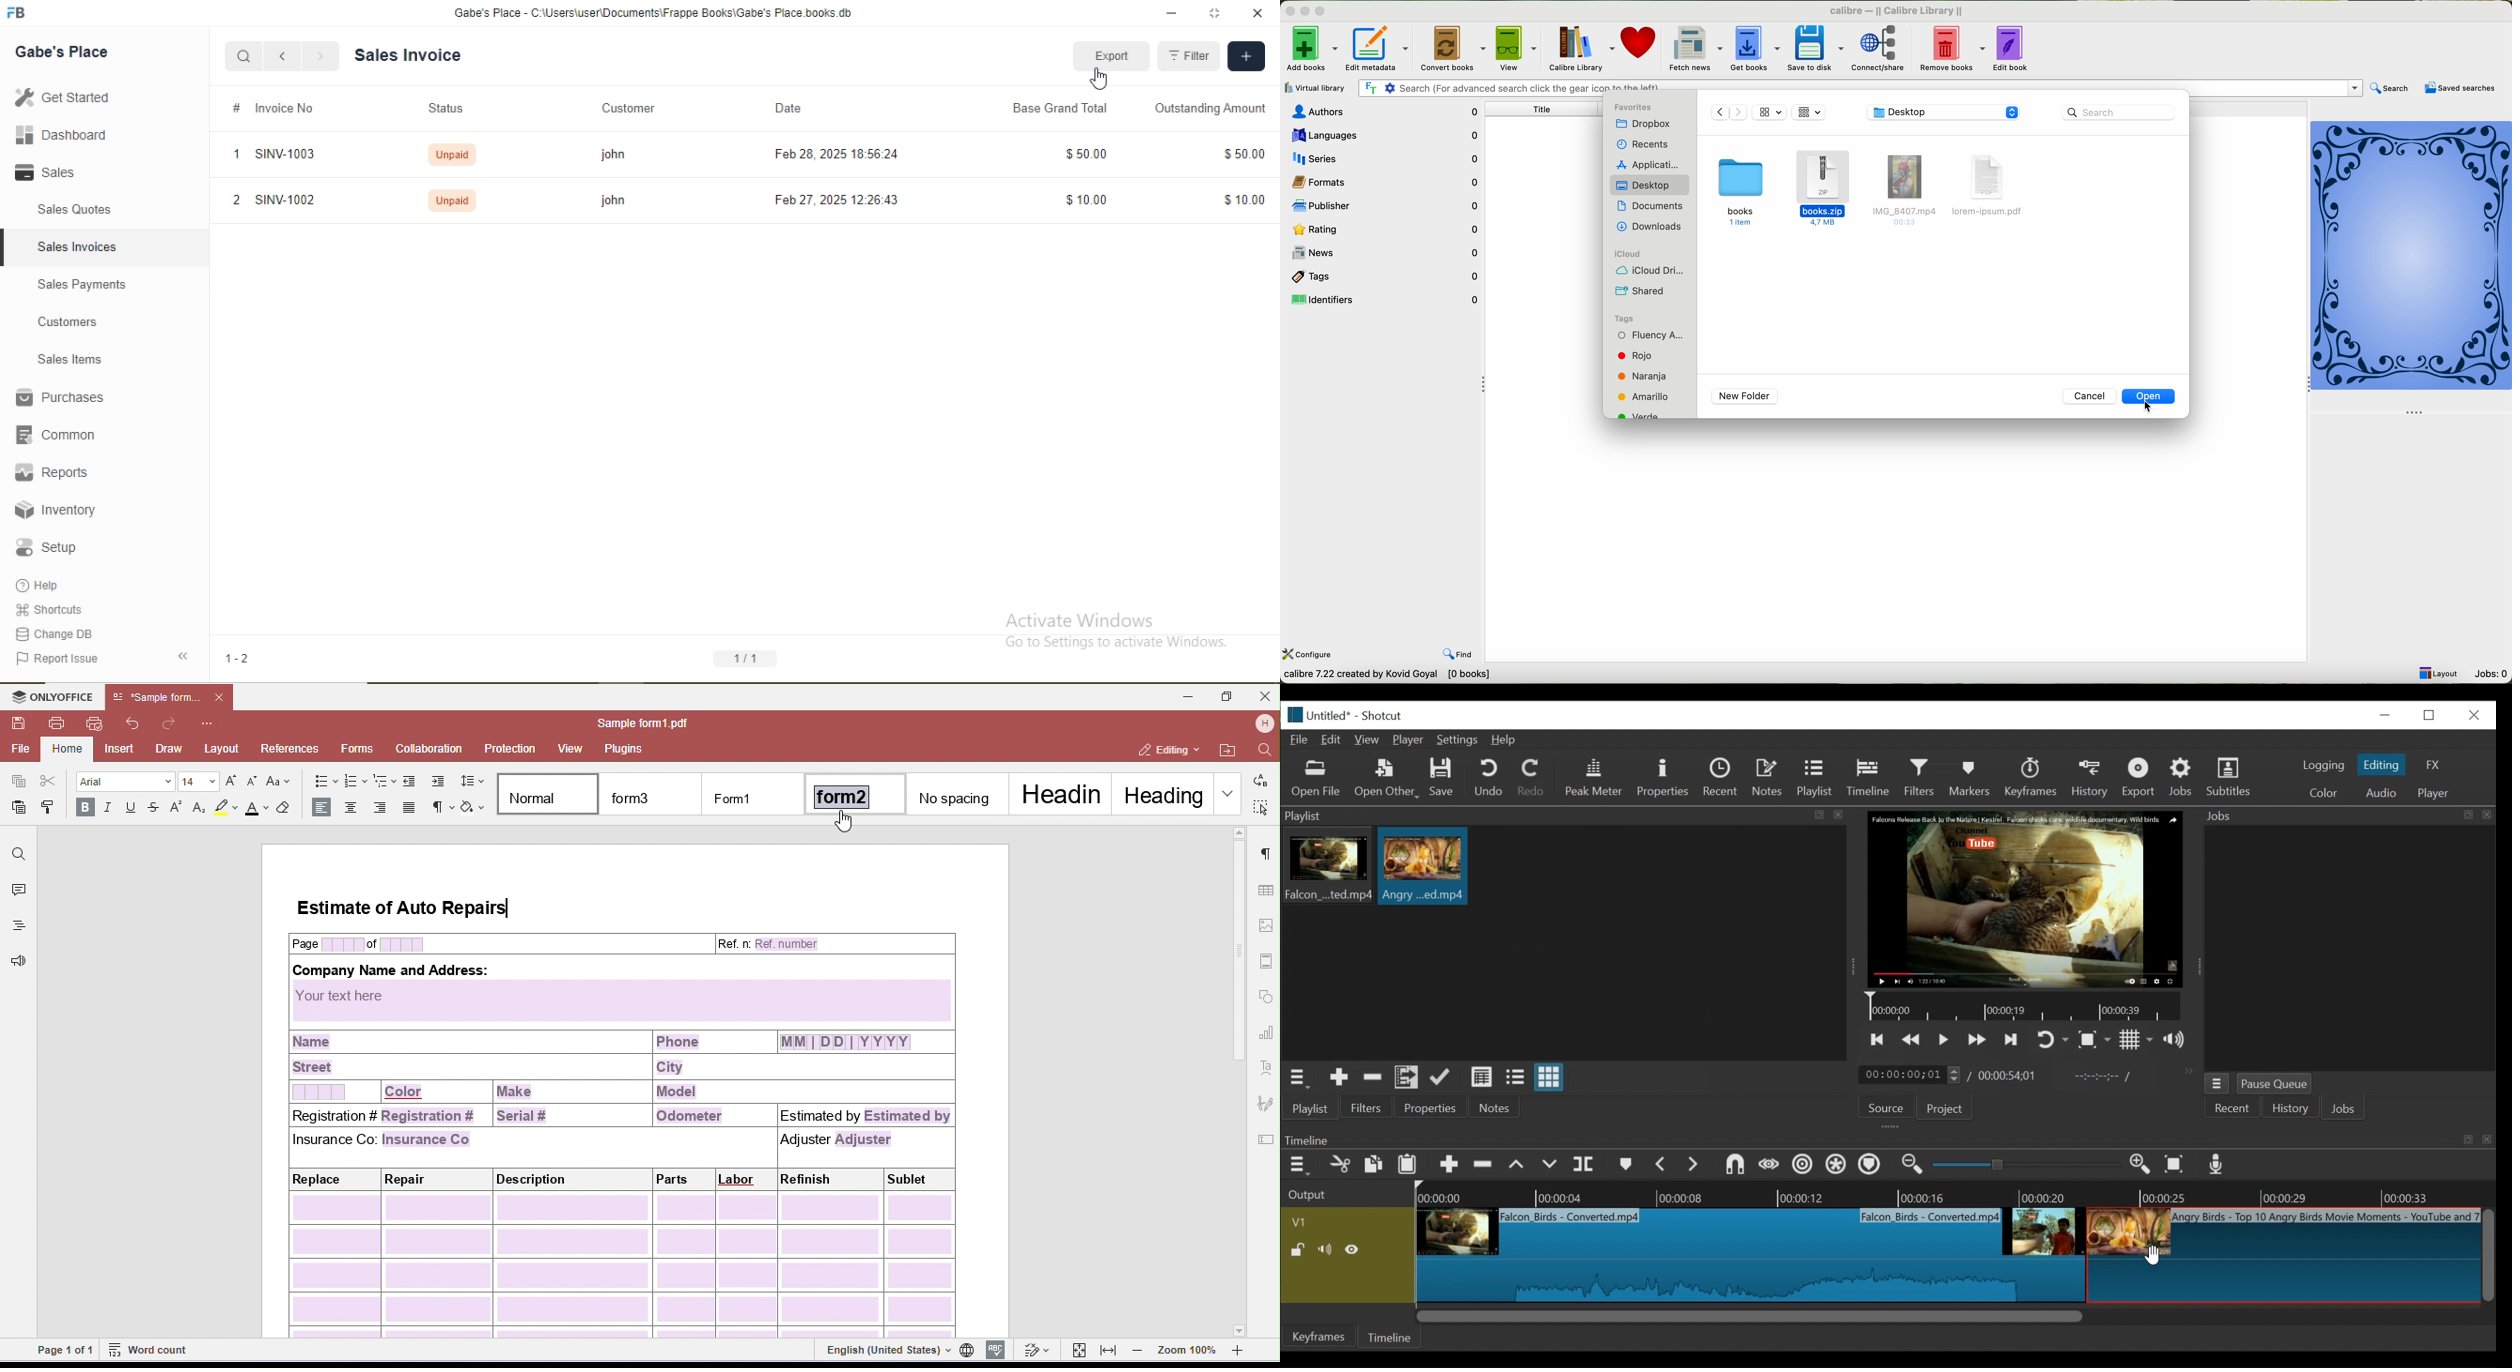  I want to click on Properties, so click(1664, 778).